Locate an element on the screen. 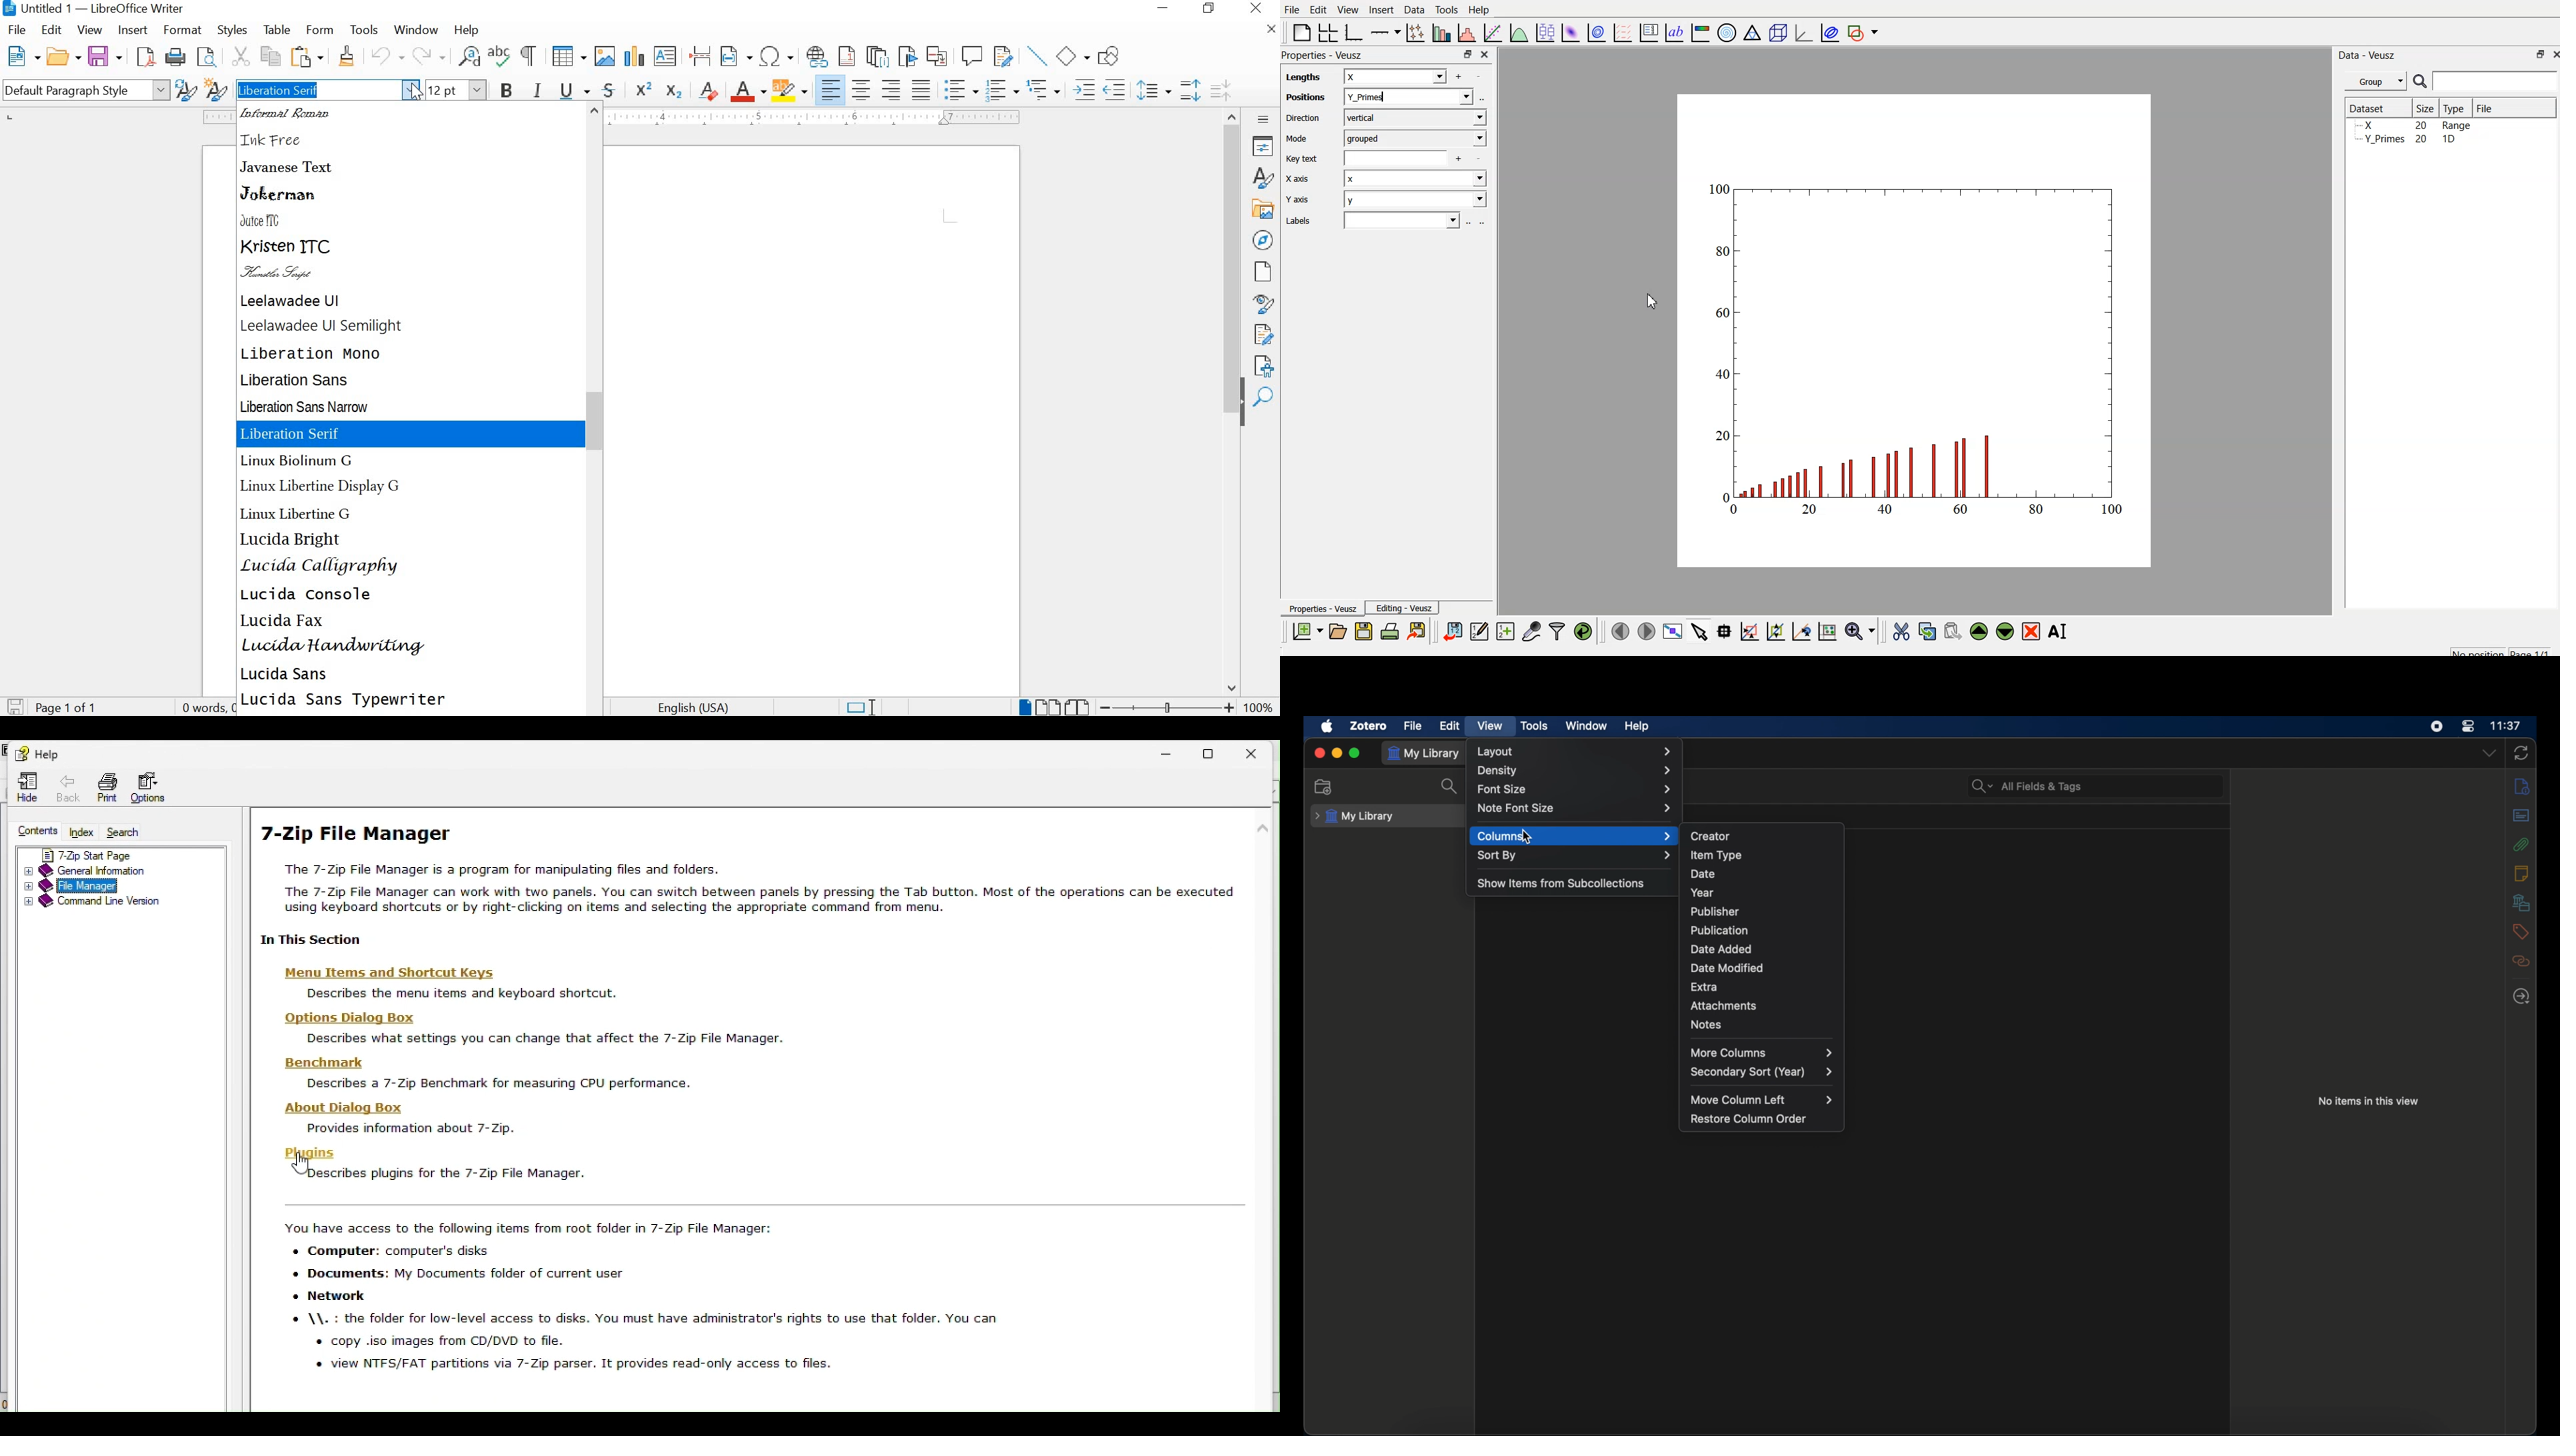 Image resolution: width=2576 pixels, height=1456 pixels. INCREASE PARAGRAPH SPACING is located at coordinates (1191, 89).